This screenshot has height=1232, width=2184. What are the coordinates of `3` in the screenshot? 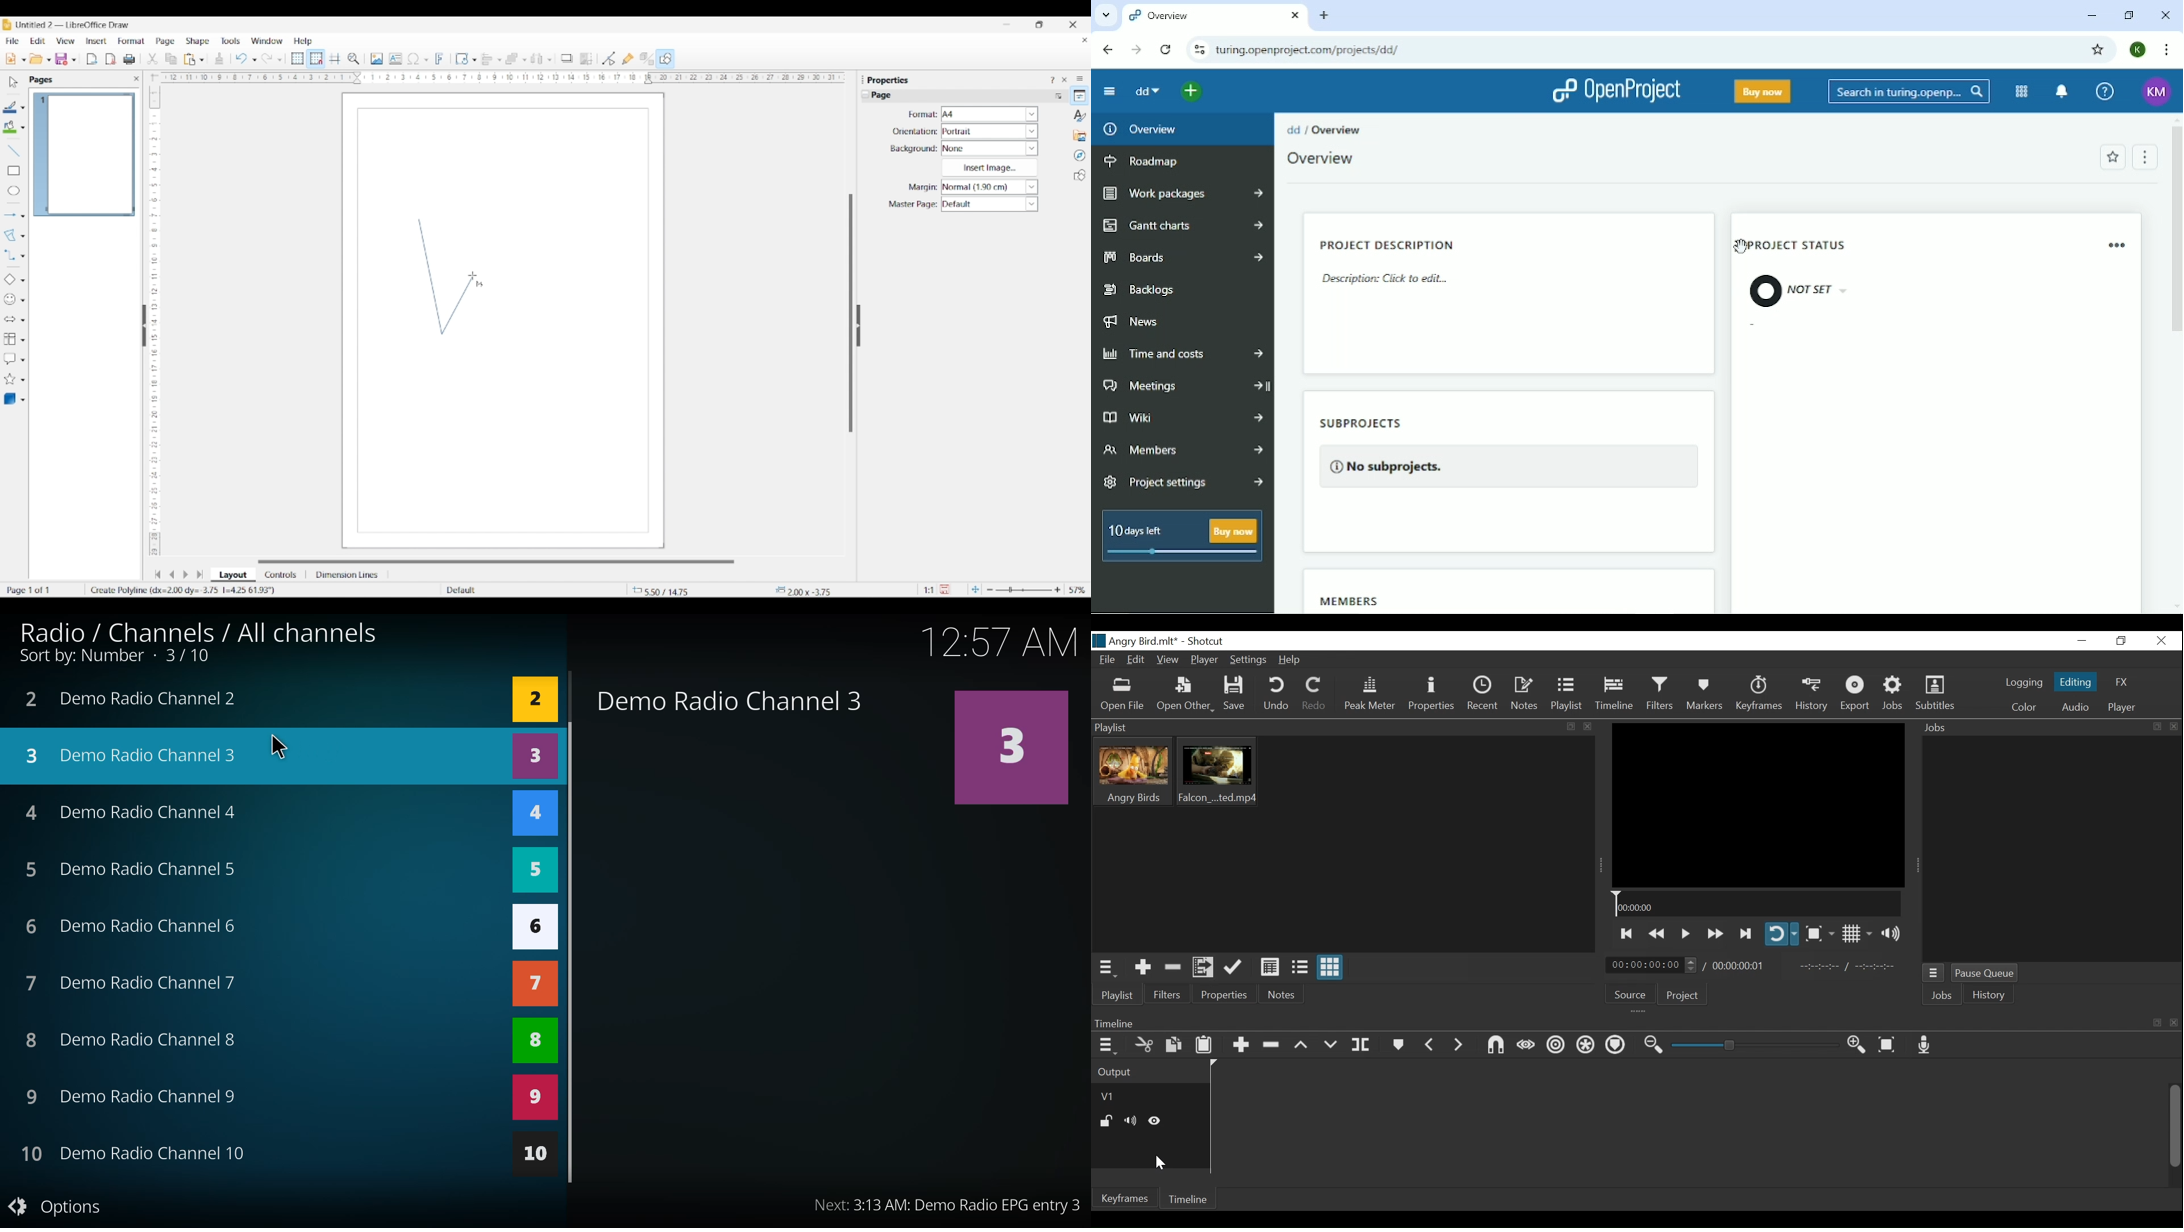 It's located at (534, 756).